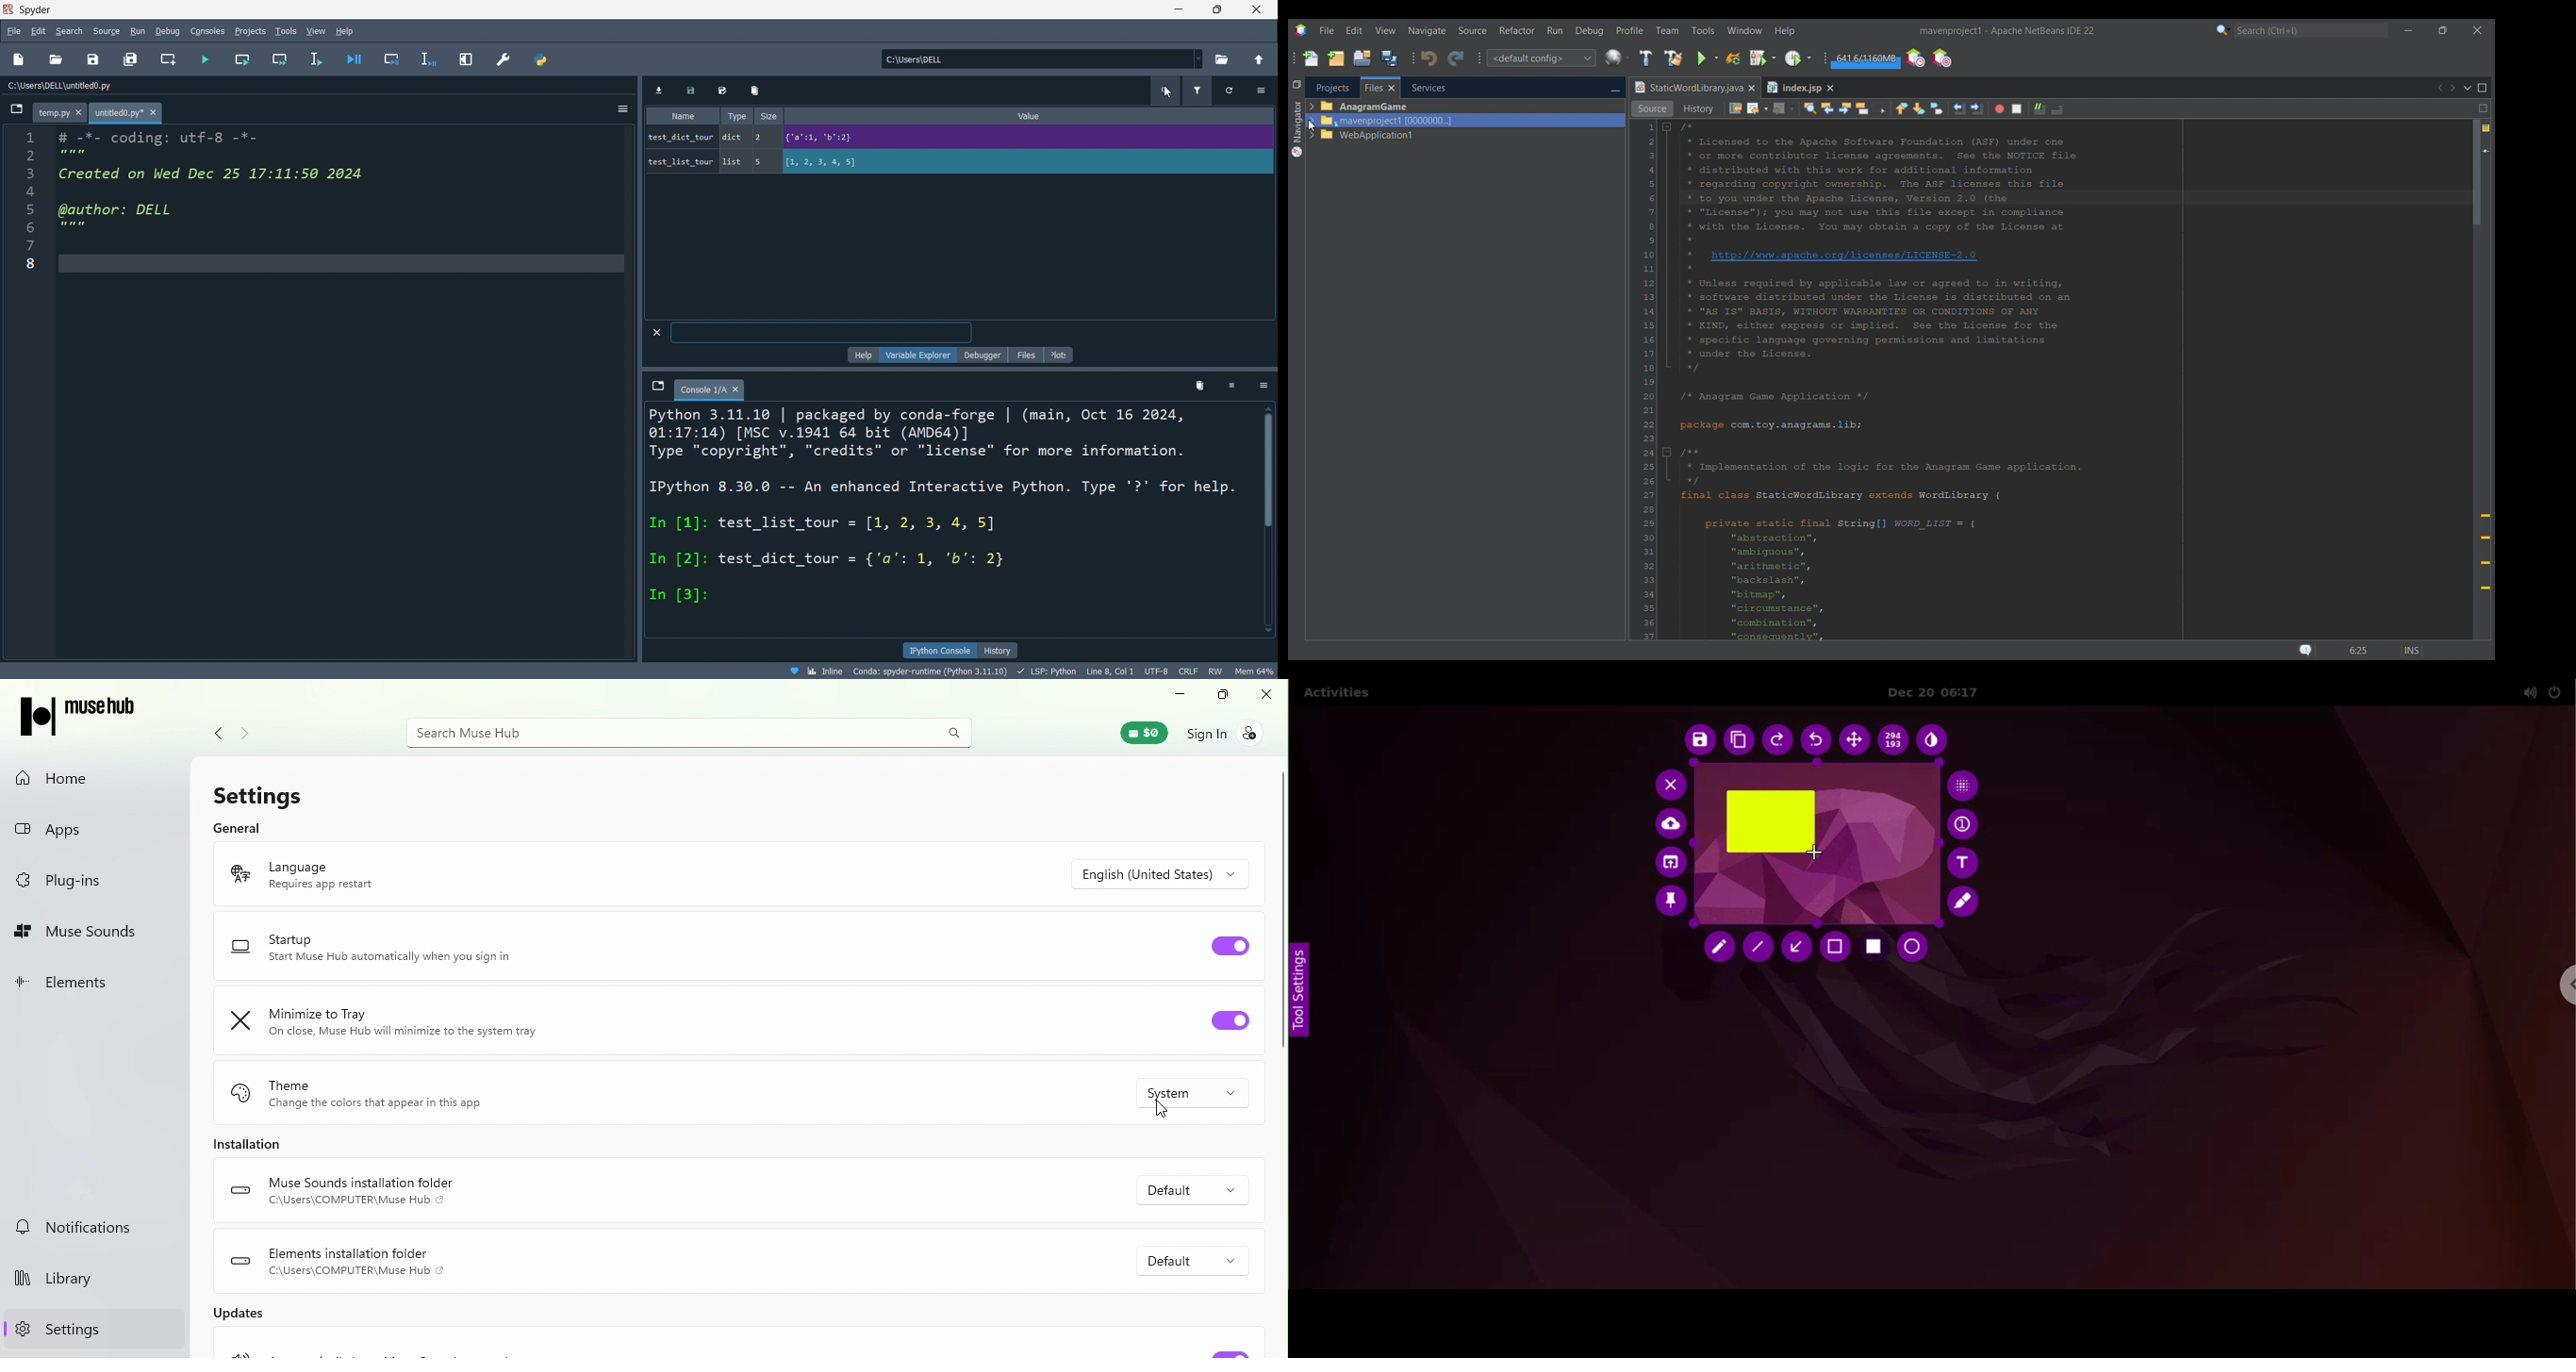 The height and width of the screenshot is (1372, 2576). I want to click on view, so click(314, 30).